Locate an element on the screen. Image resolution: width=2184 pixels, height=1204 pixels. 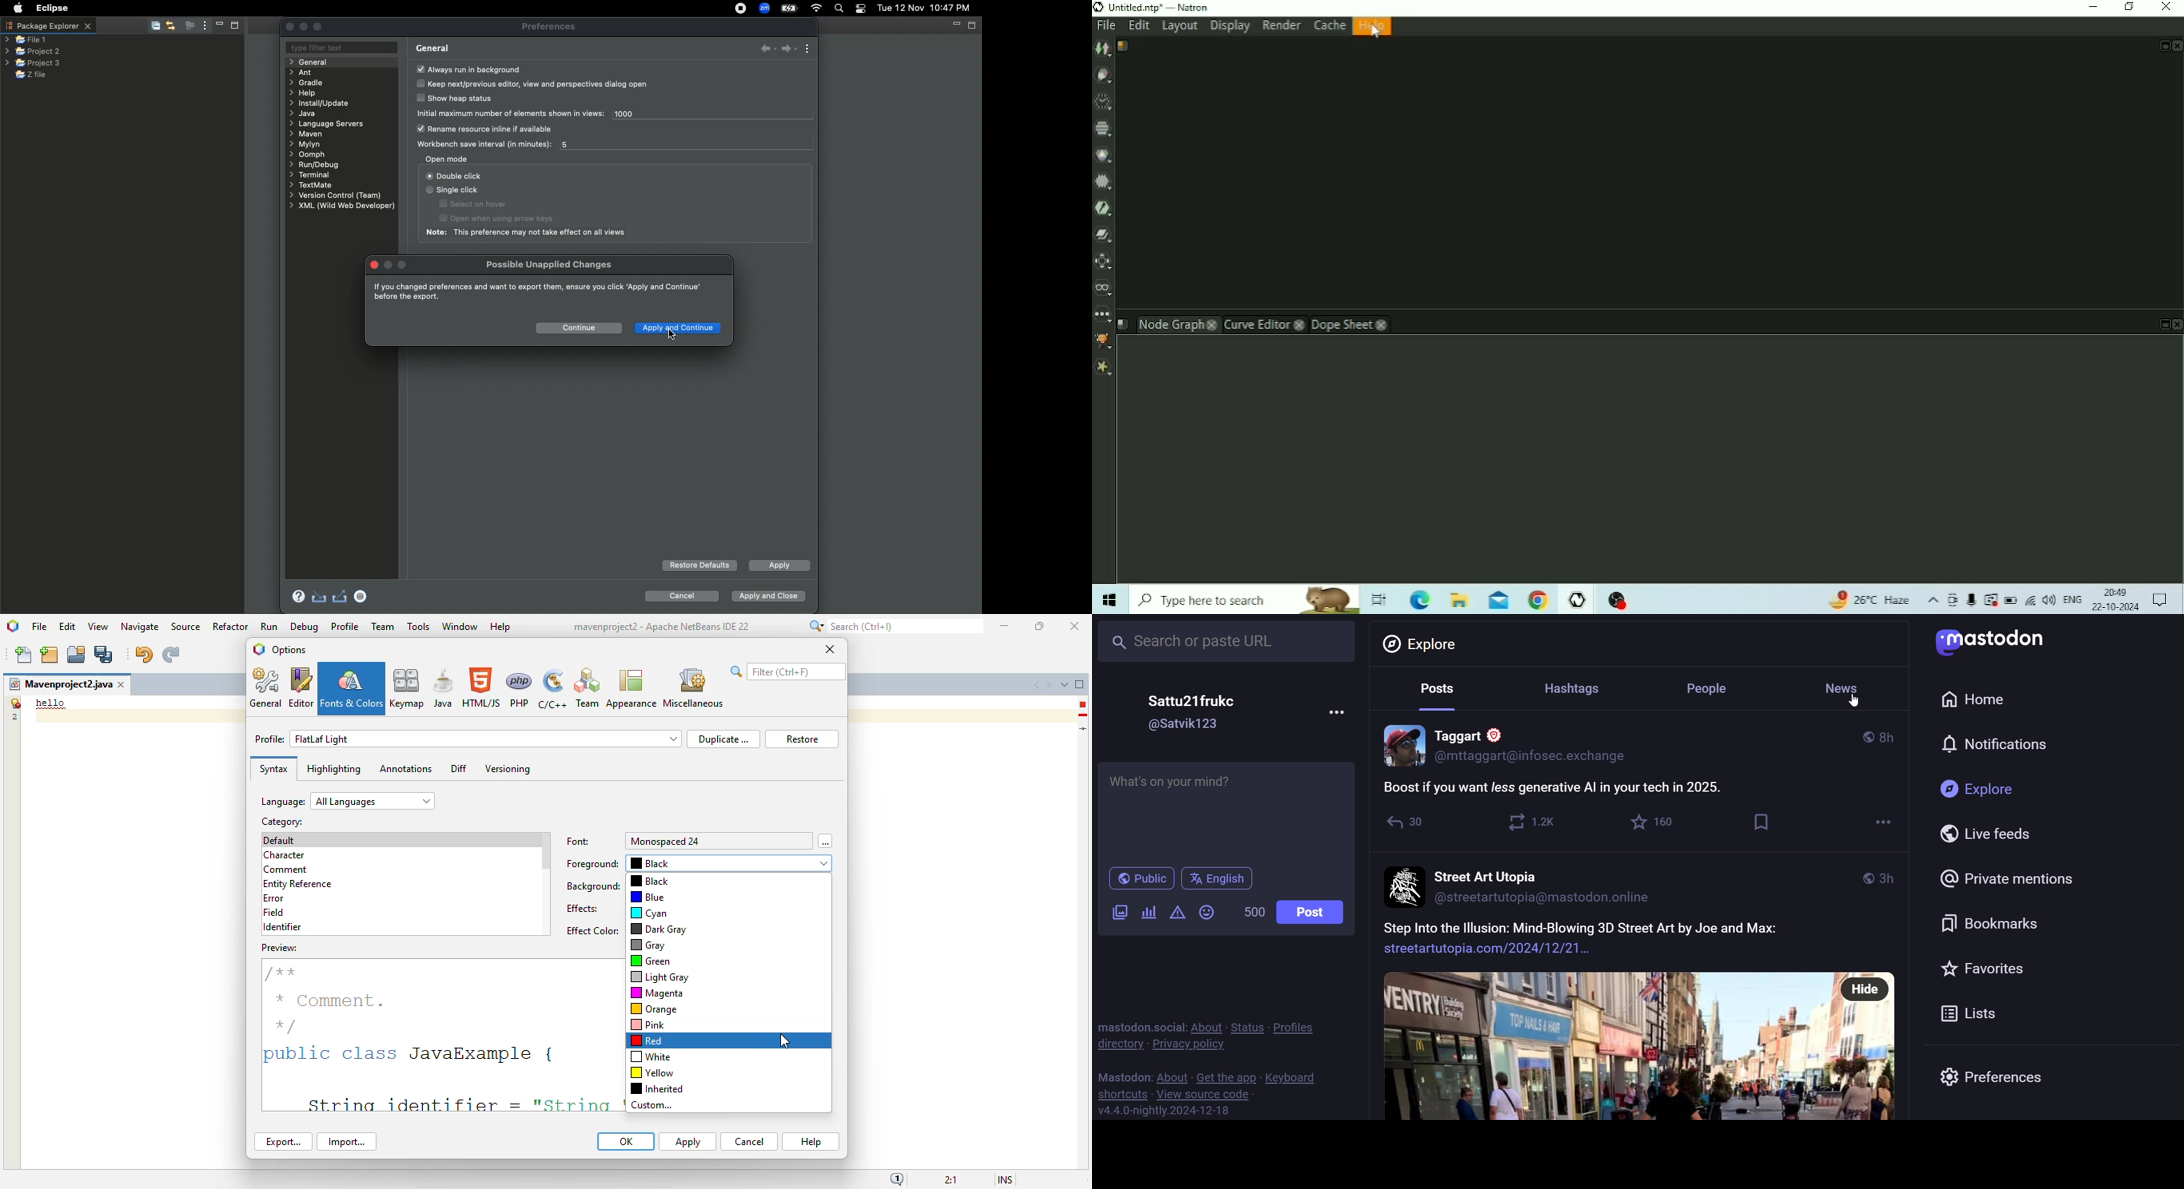
cyan is located at coordinates (649, 913).